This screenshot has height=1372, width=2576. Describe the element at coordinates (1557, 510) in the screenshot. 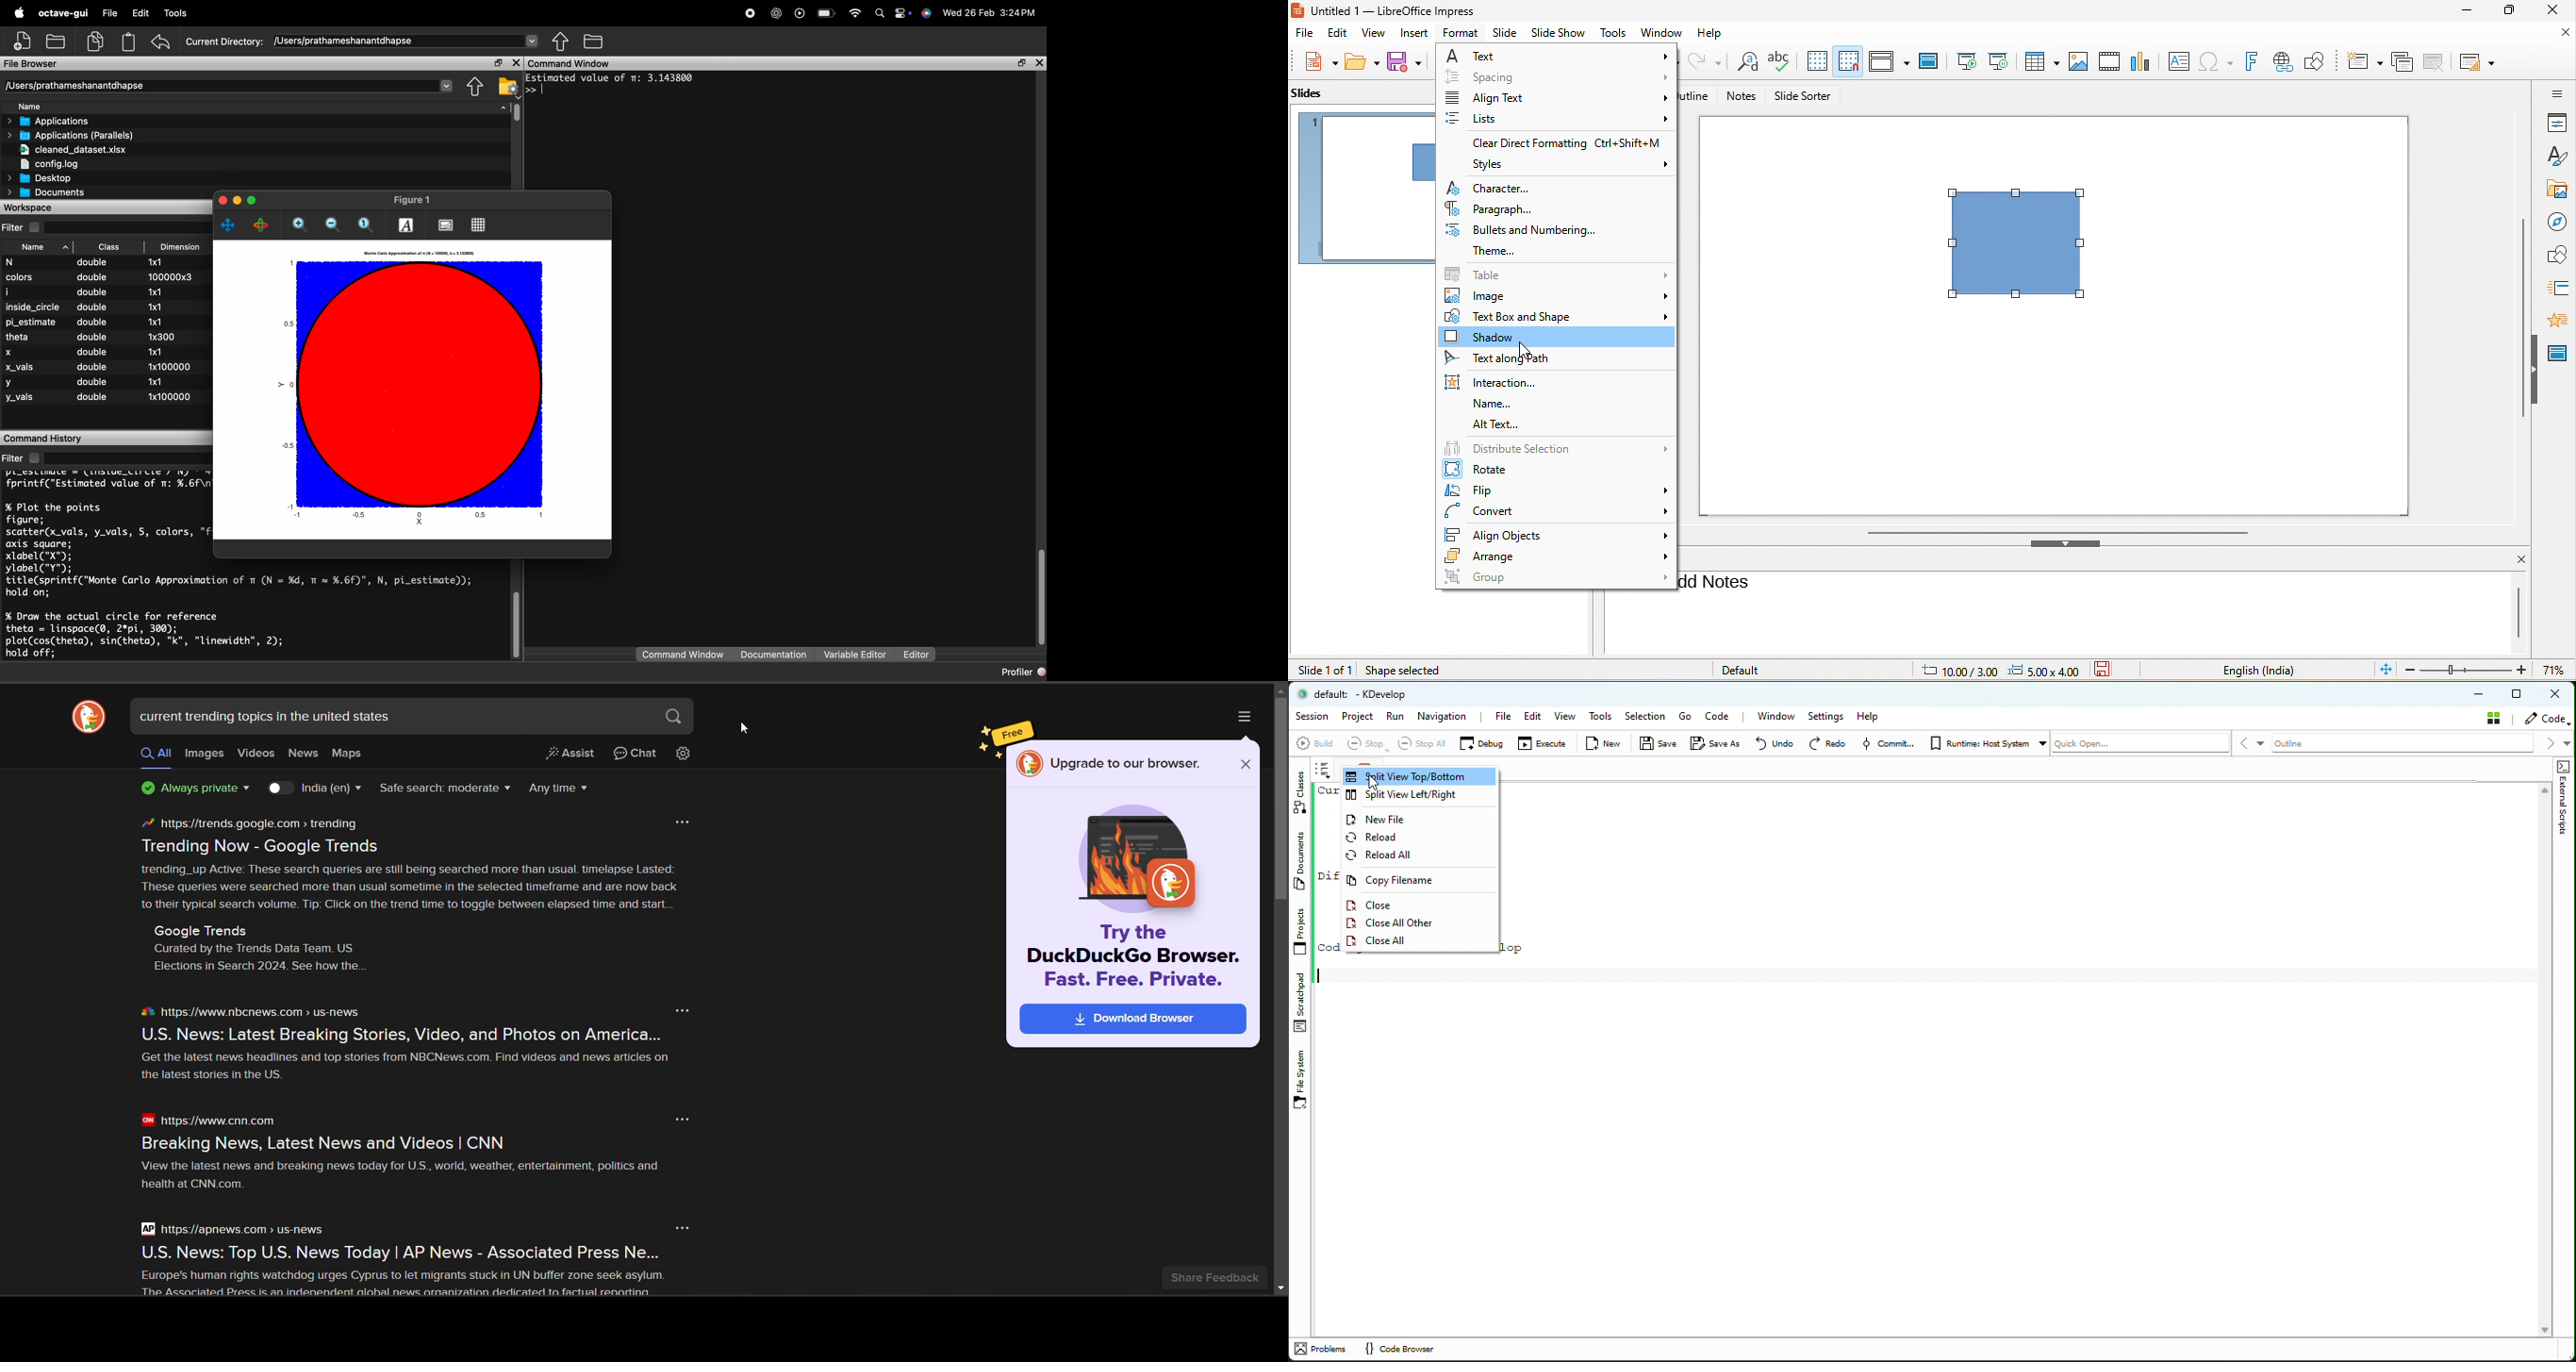

I see `convert` at that location.